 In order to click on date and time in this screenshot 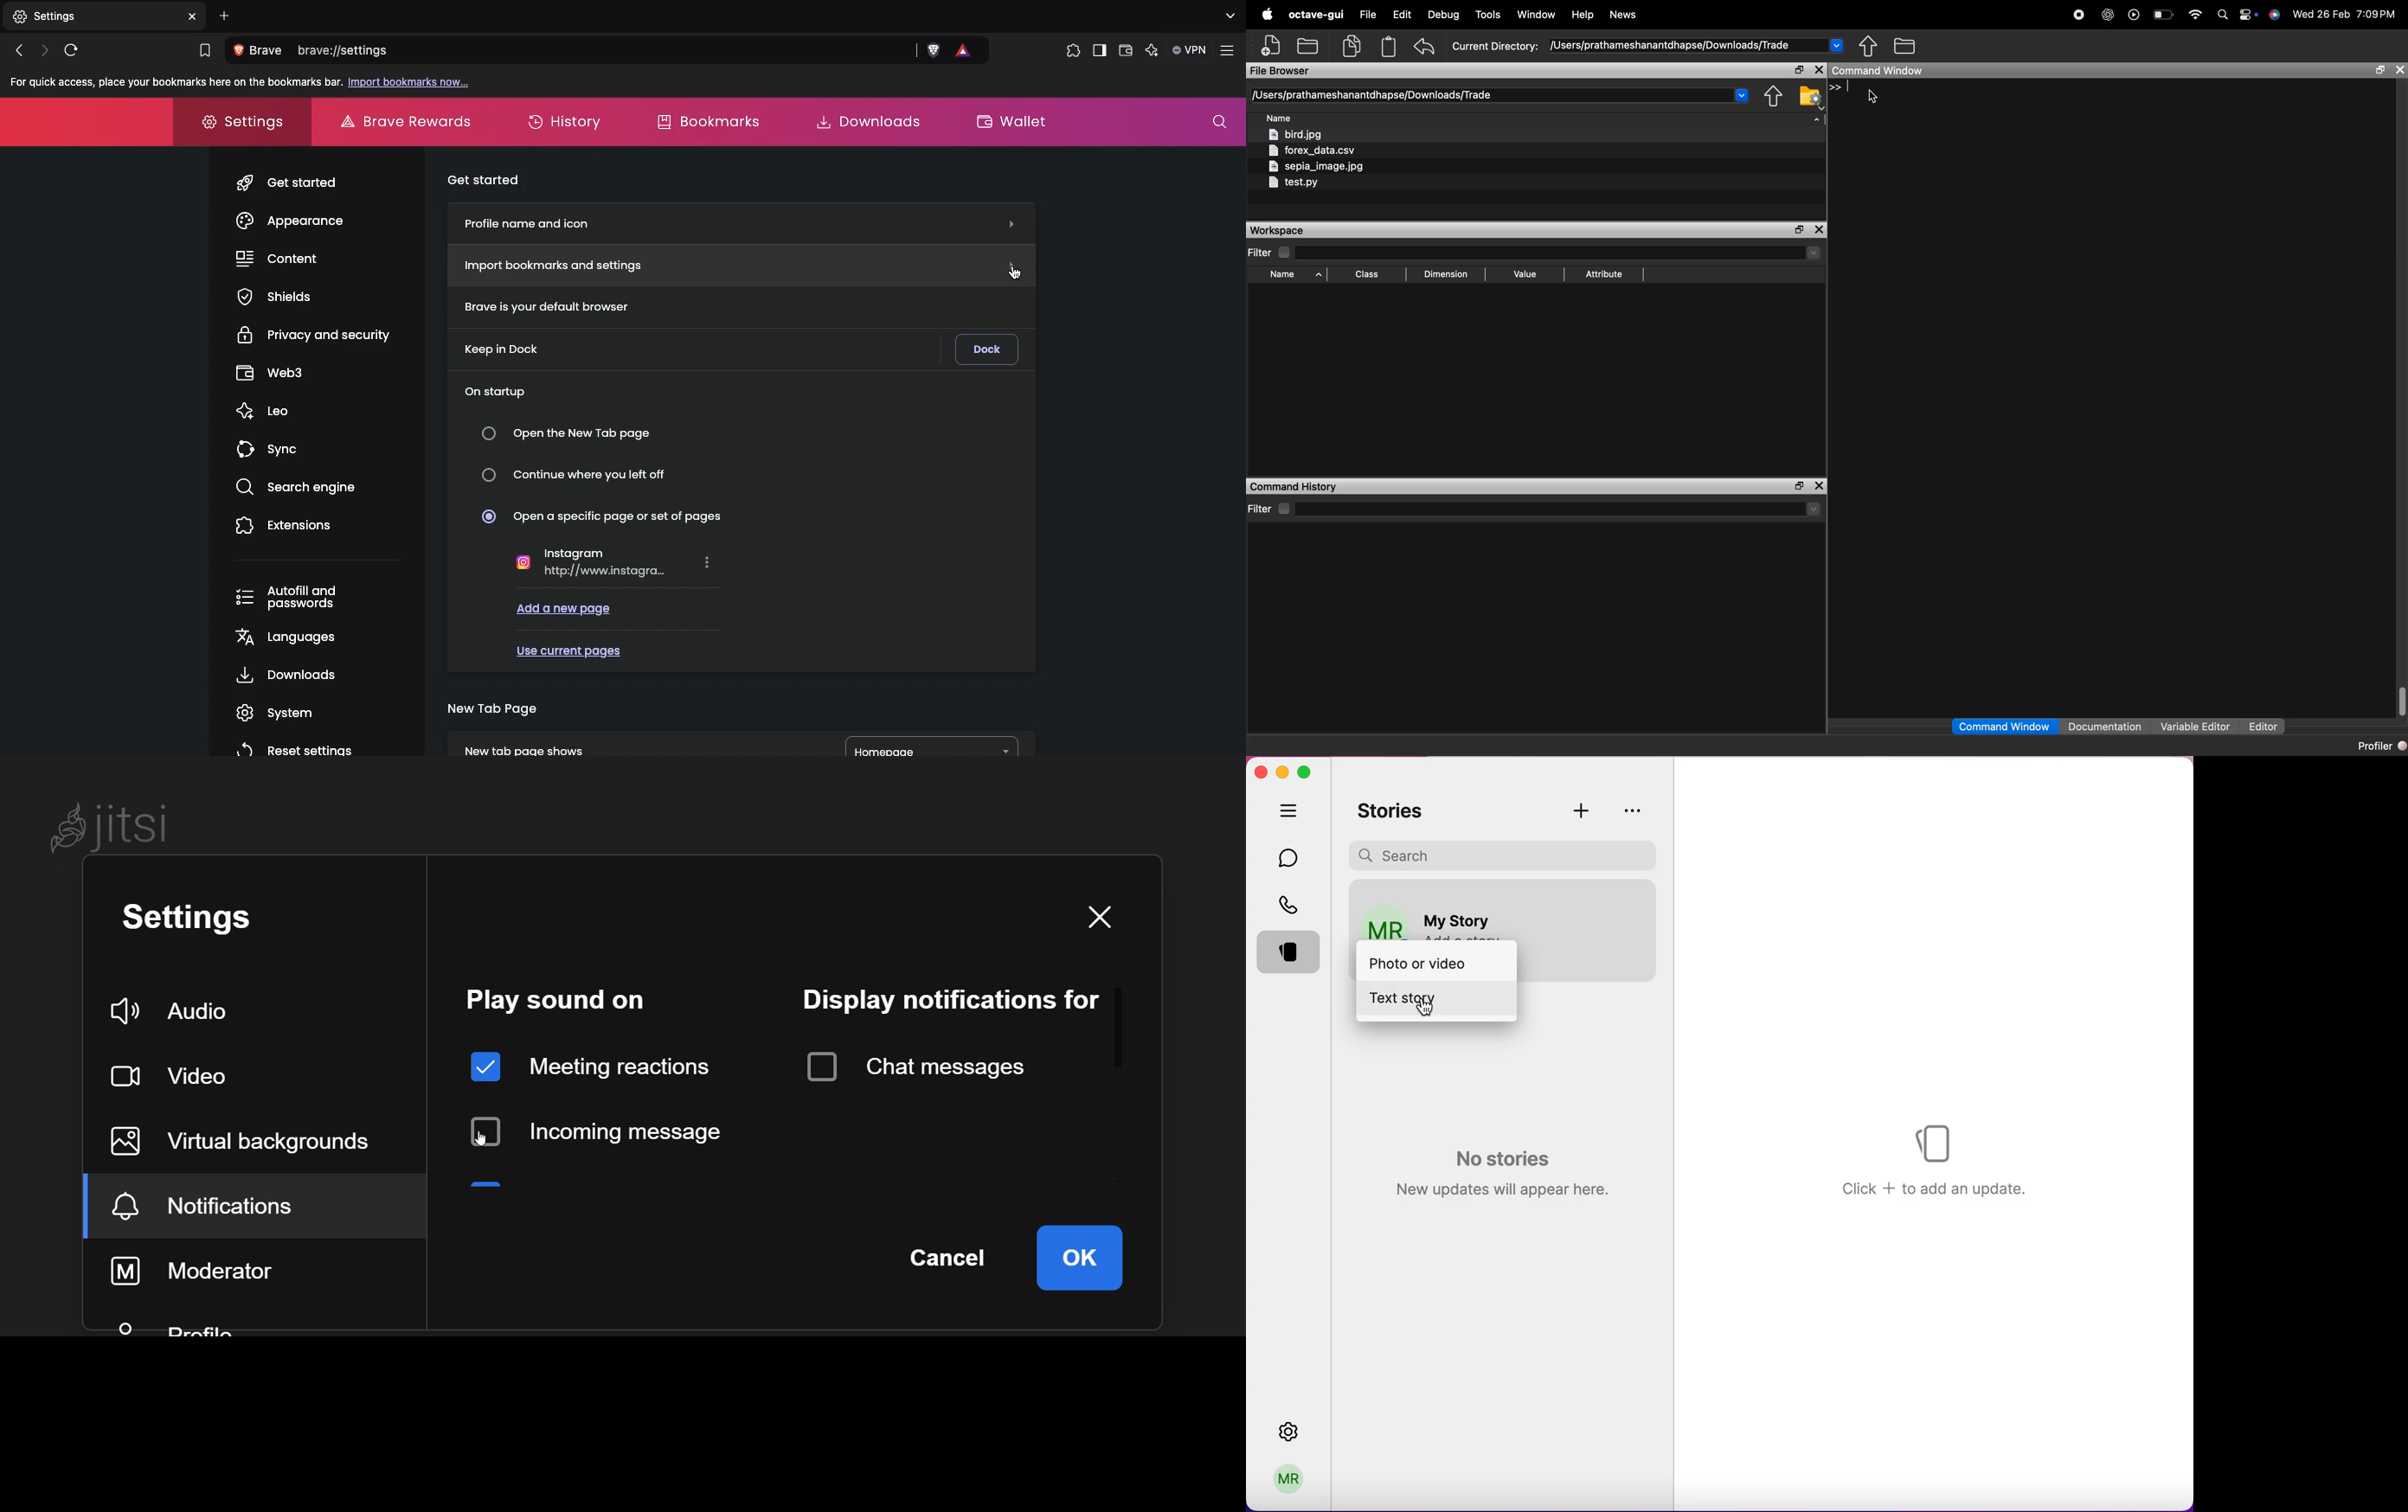, I will do `click(2347, 16)`.